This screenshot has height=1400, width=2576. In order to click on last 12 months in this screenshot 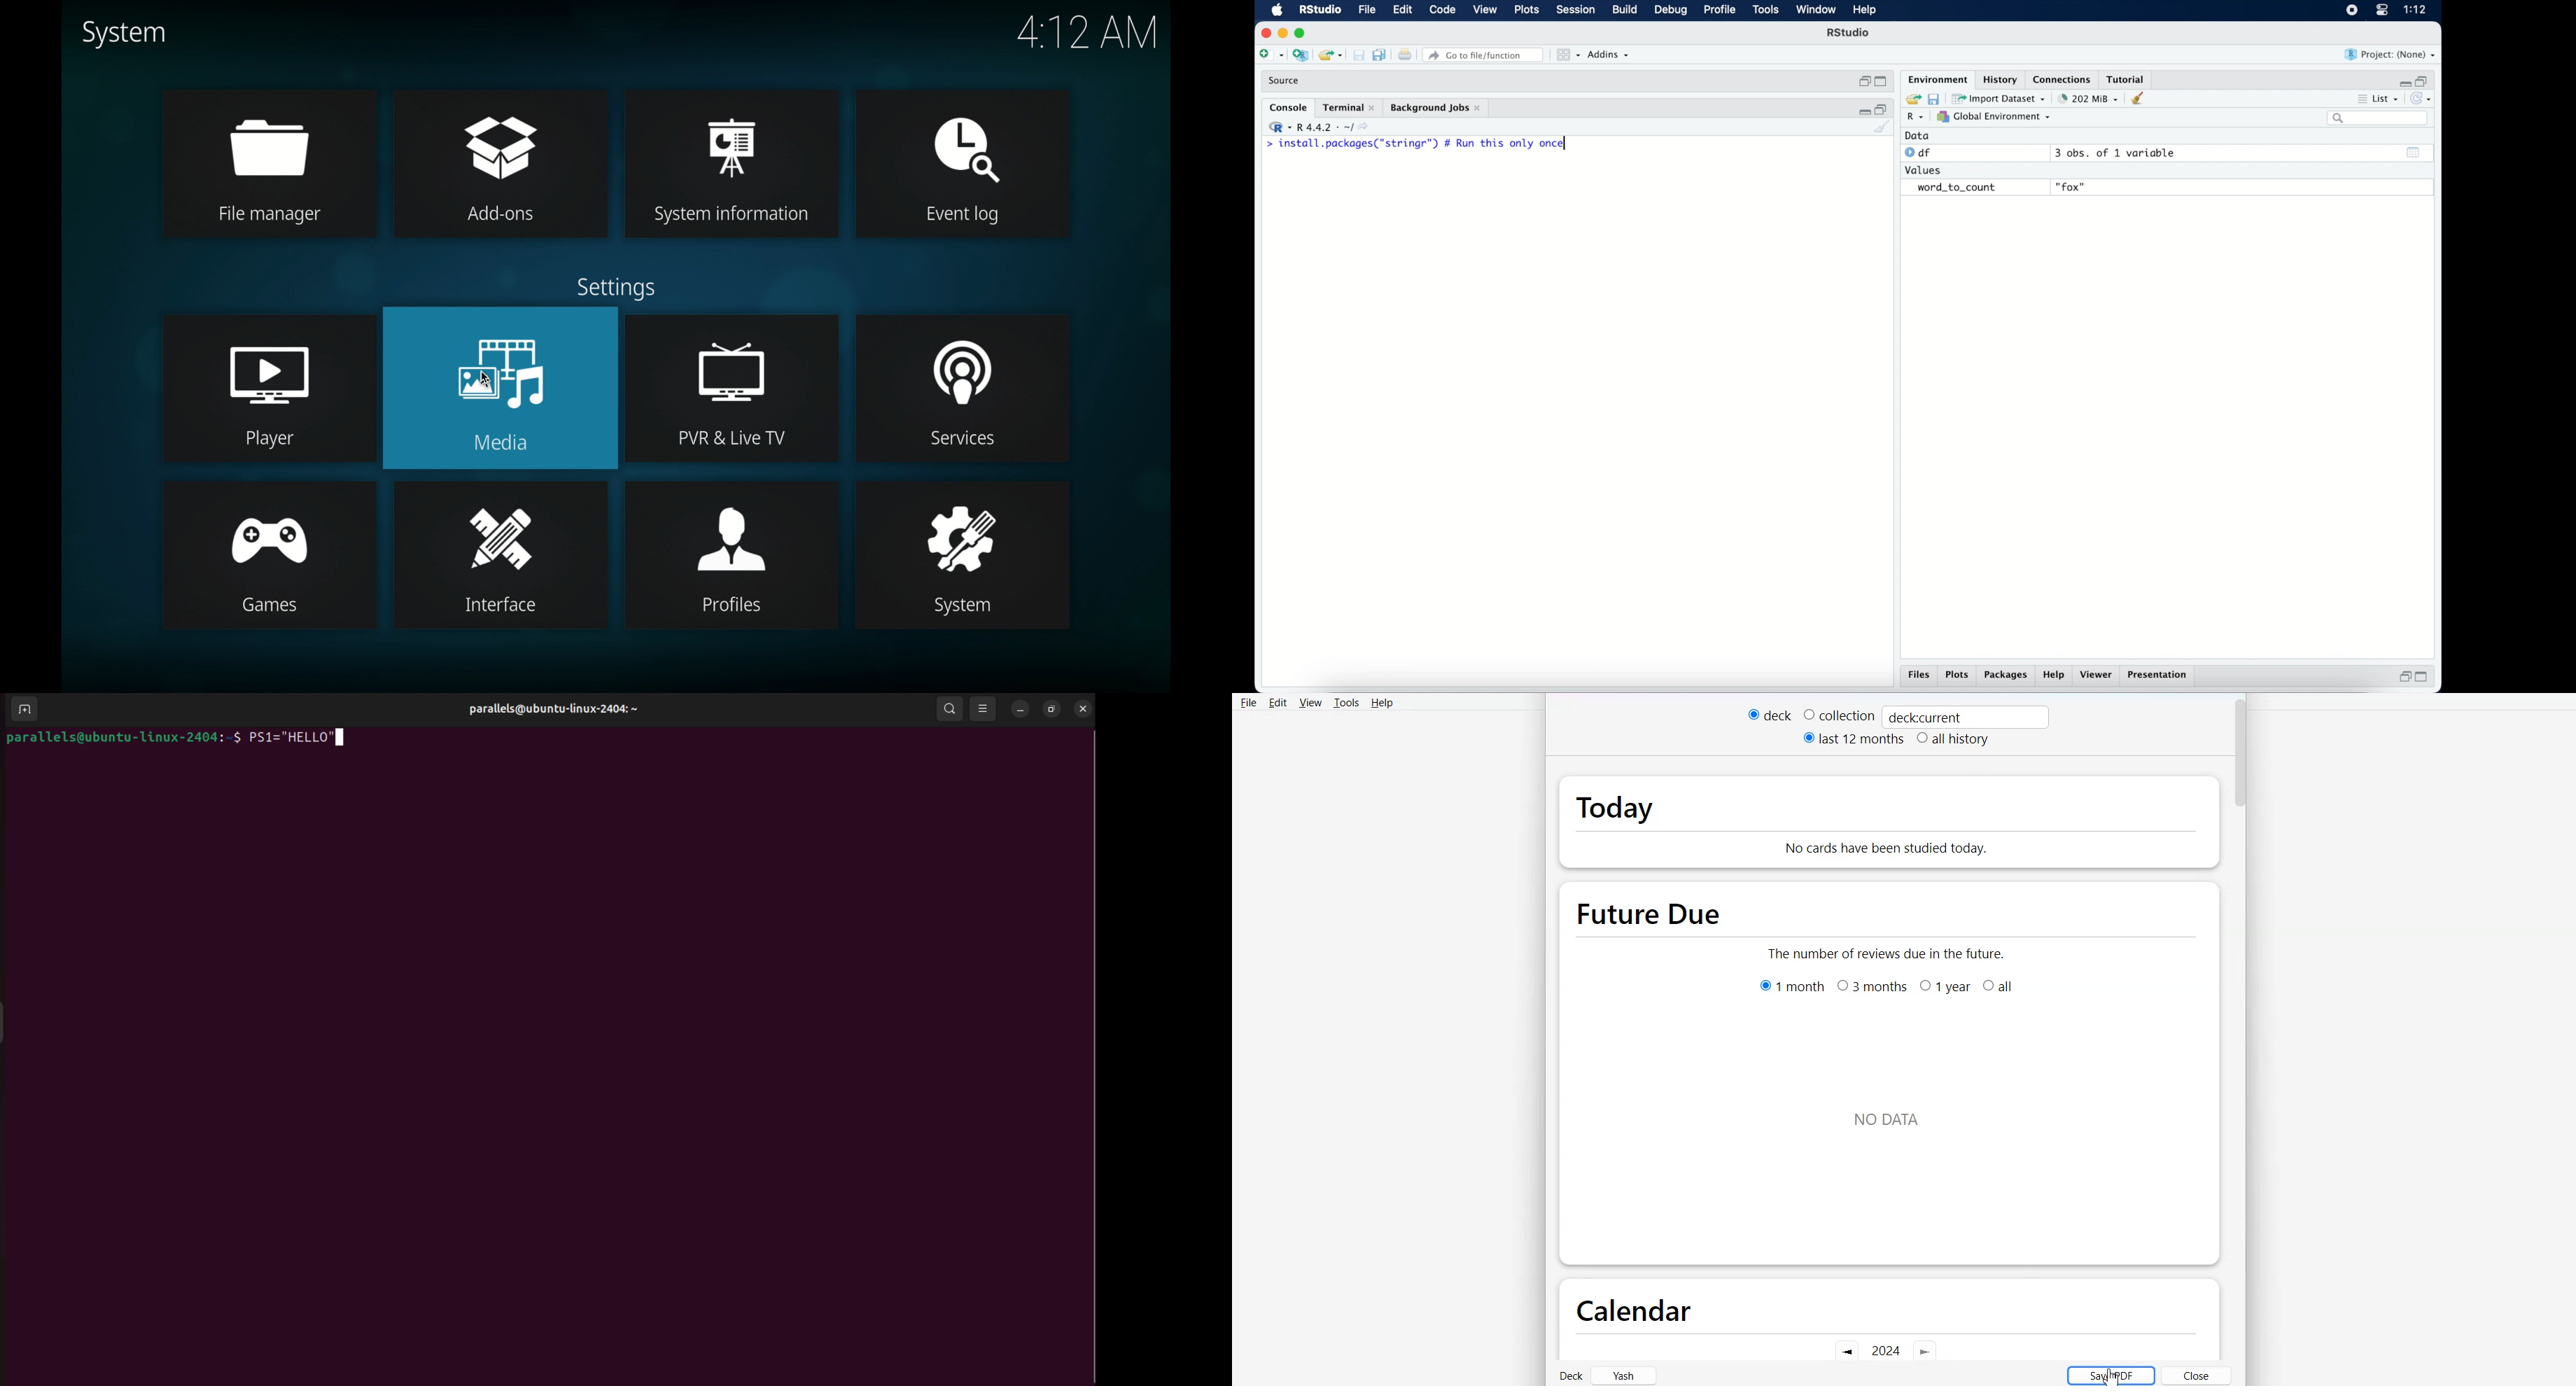, I will do `click(1854, 738)`.